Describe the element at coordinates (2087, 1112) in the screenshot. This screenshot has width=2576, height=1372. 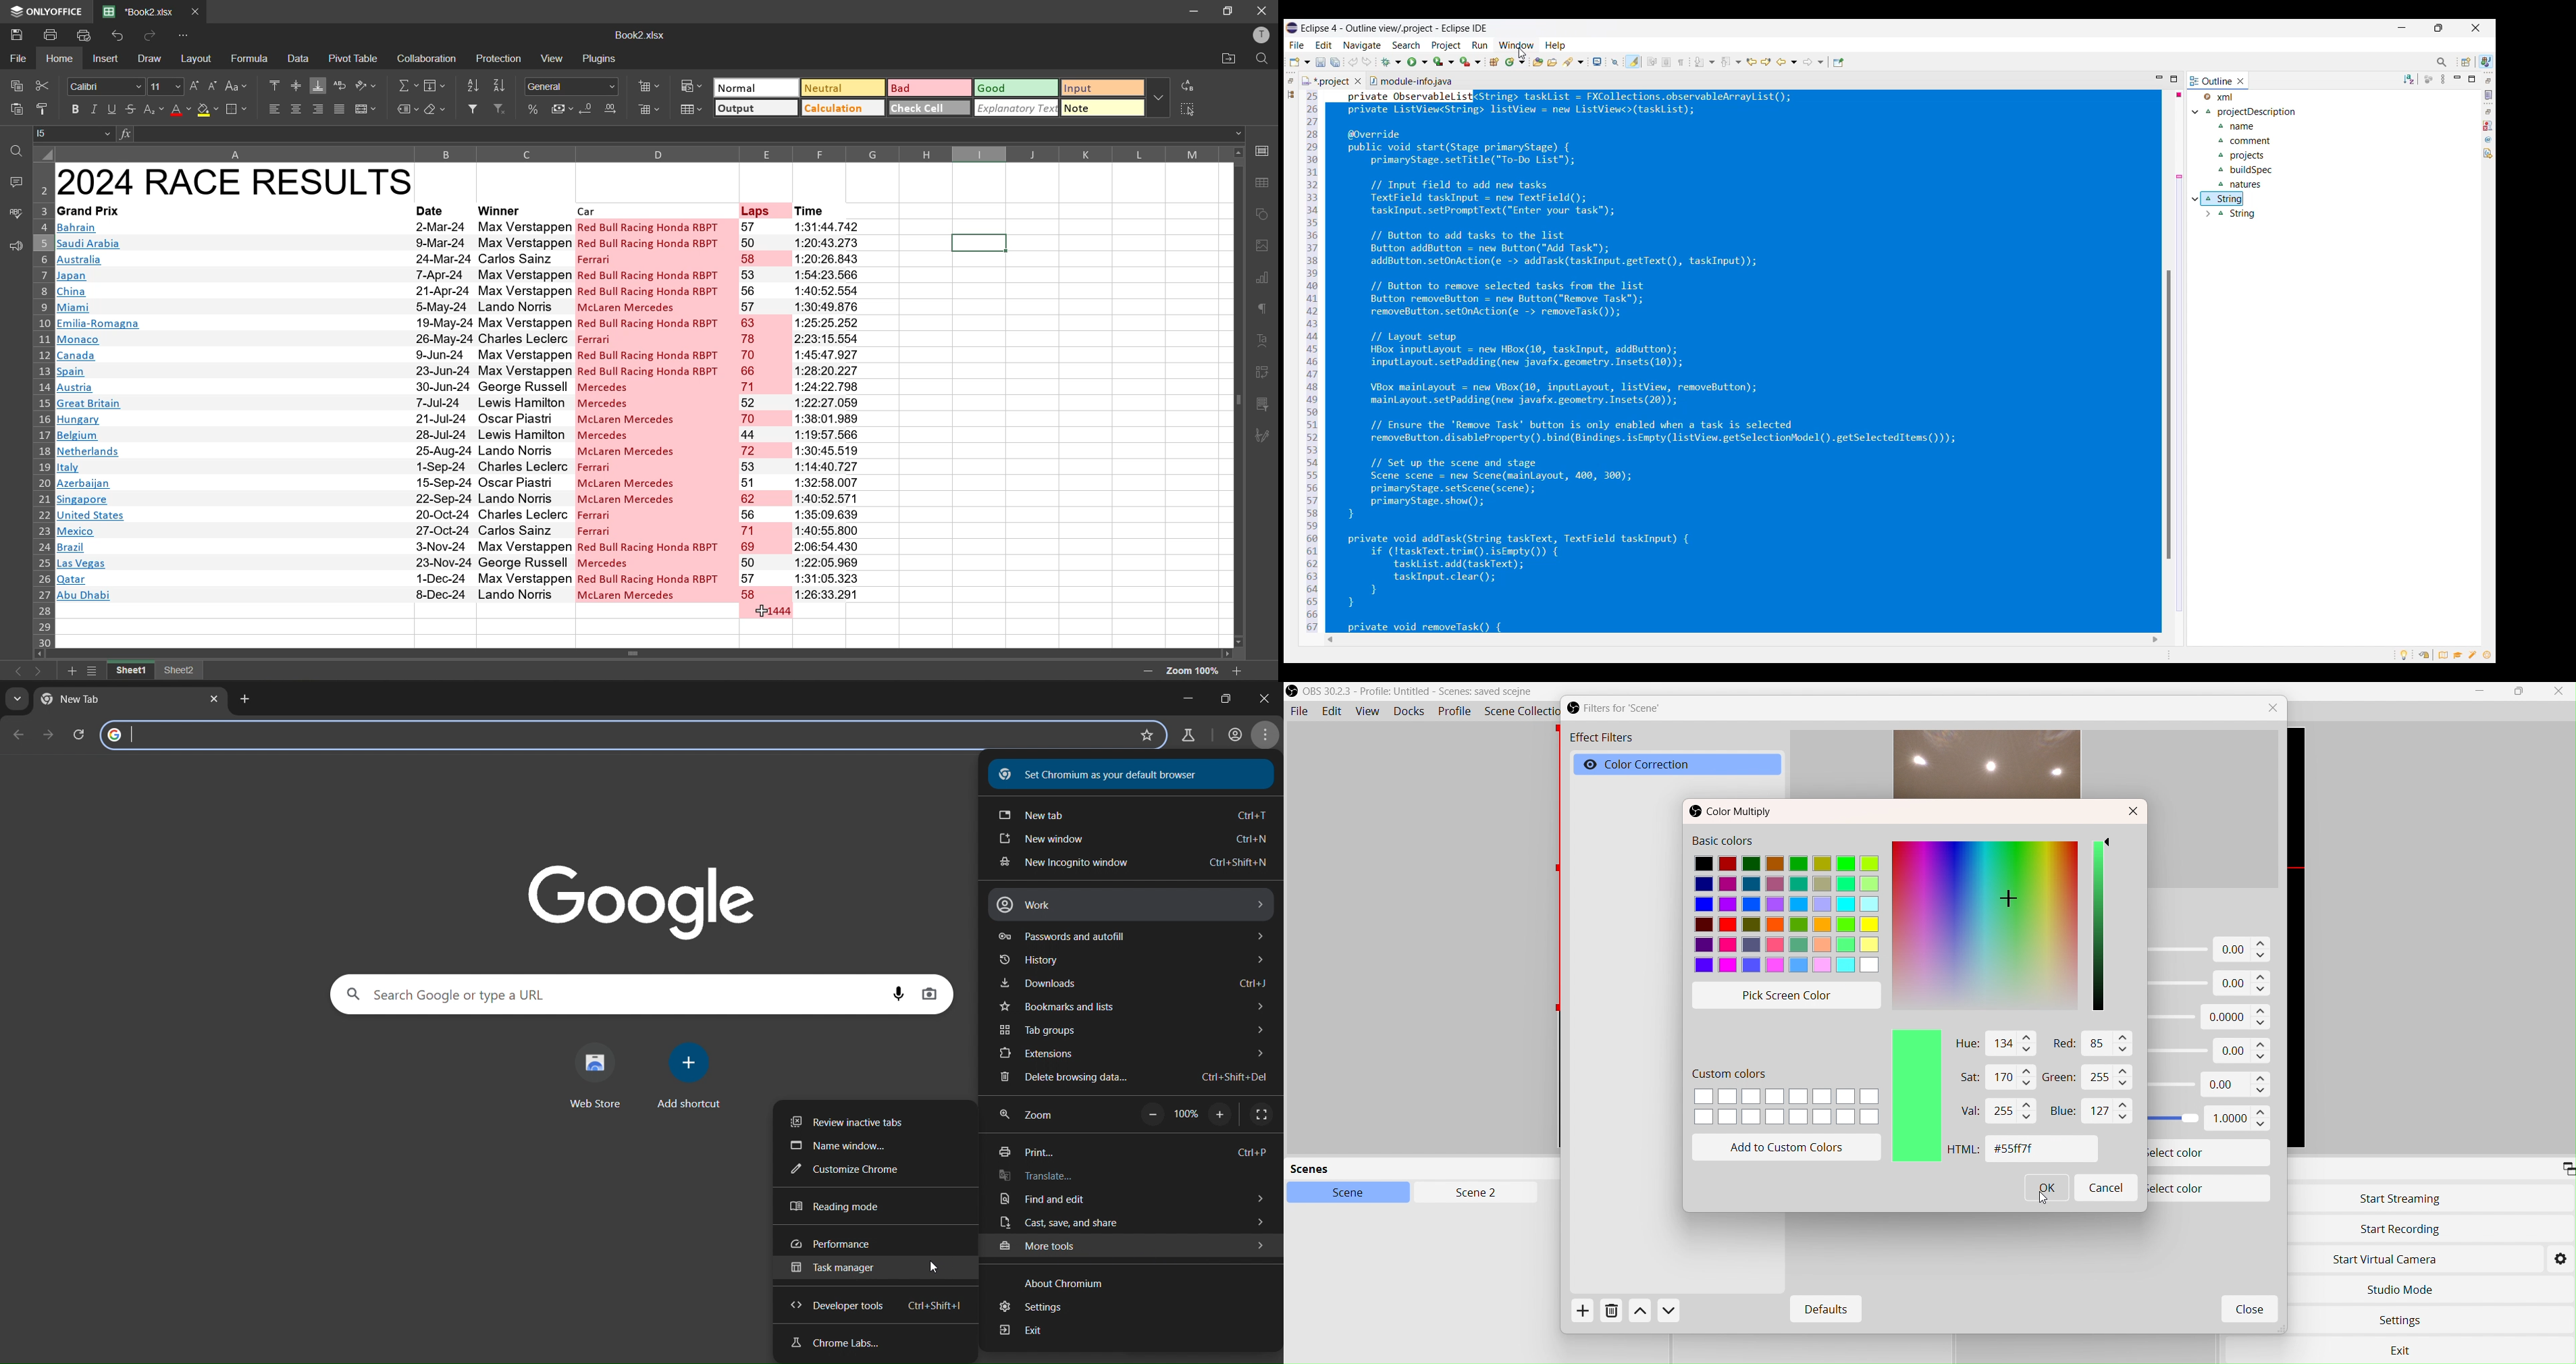
I see `Blue: 127 ` at that location.